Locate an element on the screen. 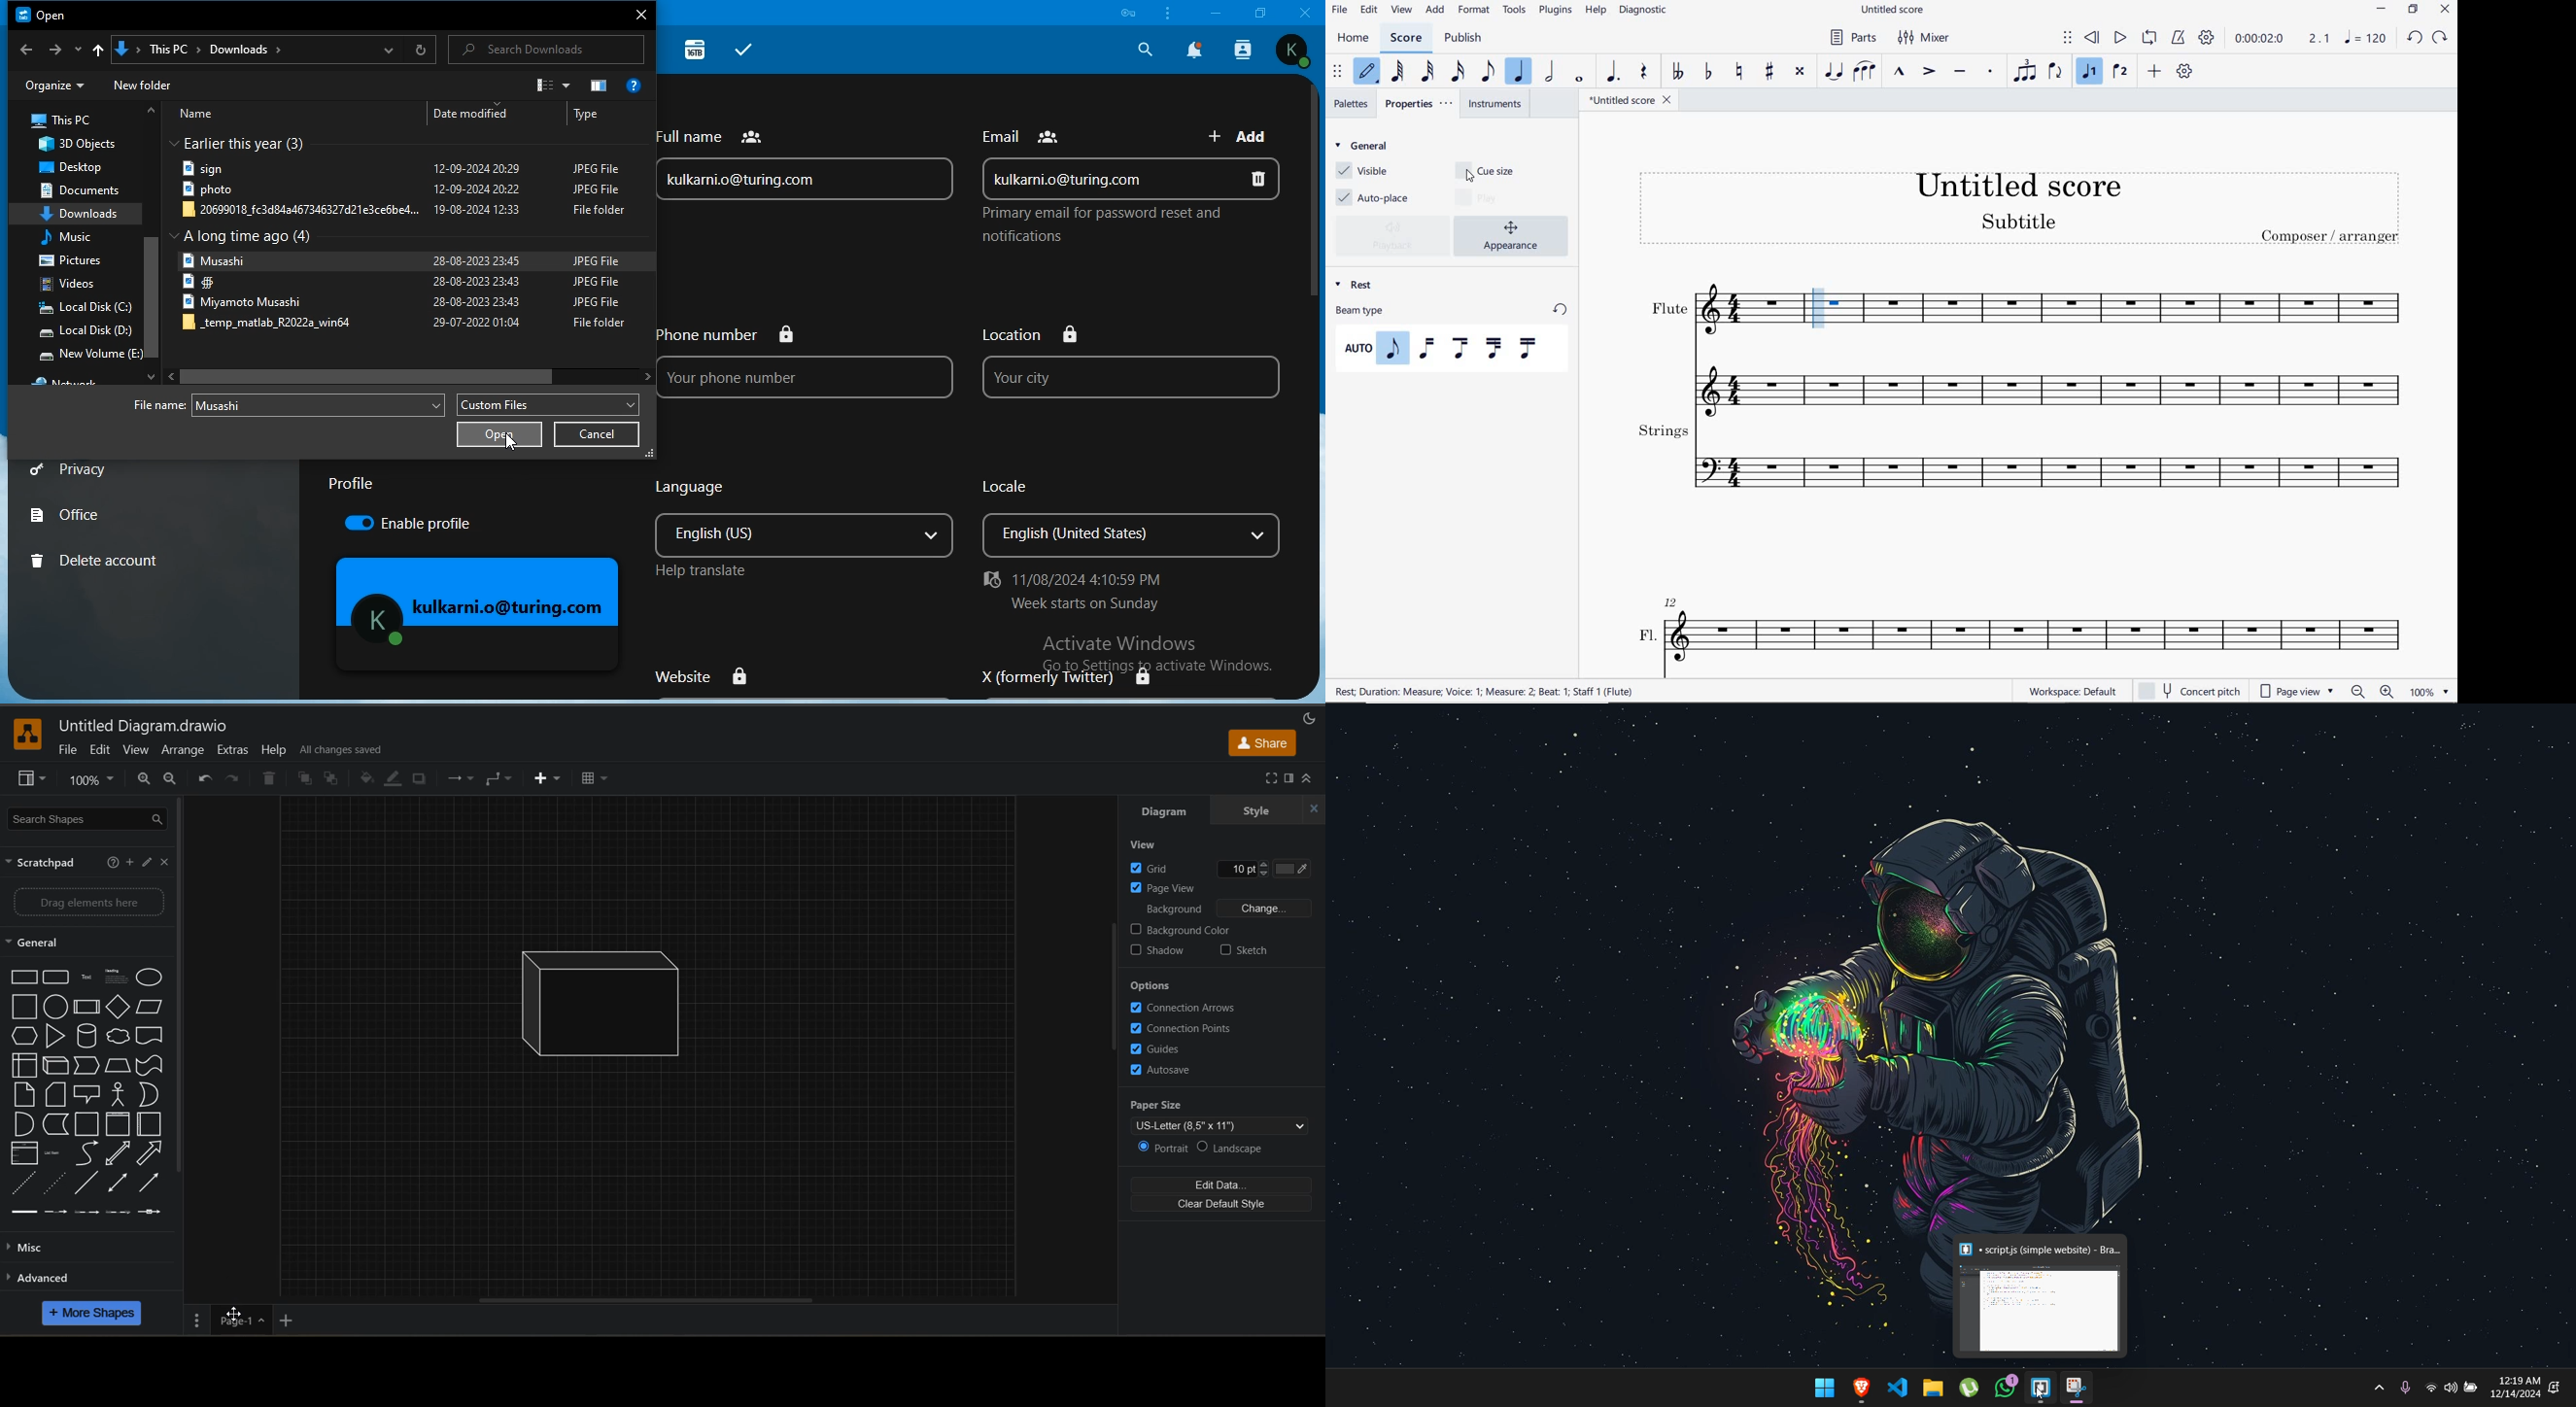  organize is located at coordinates (53, 85).